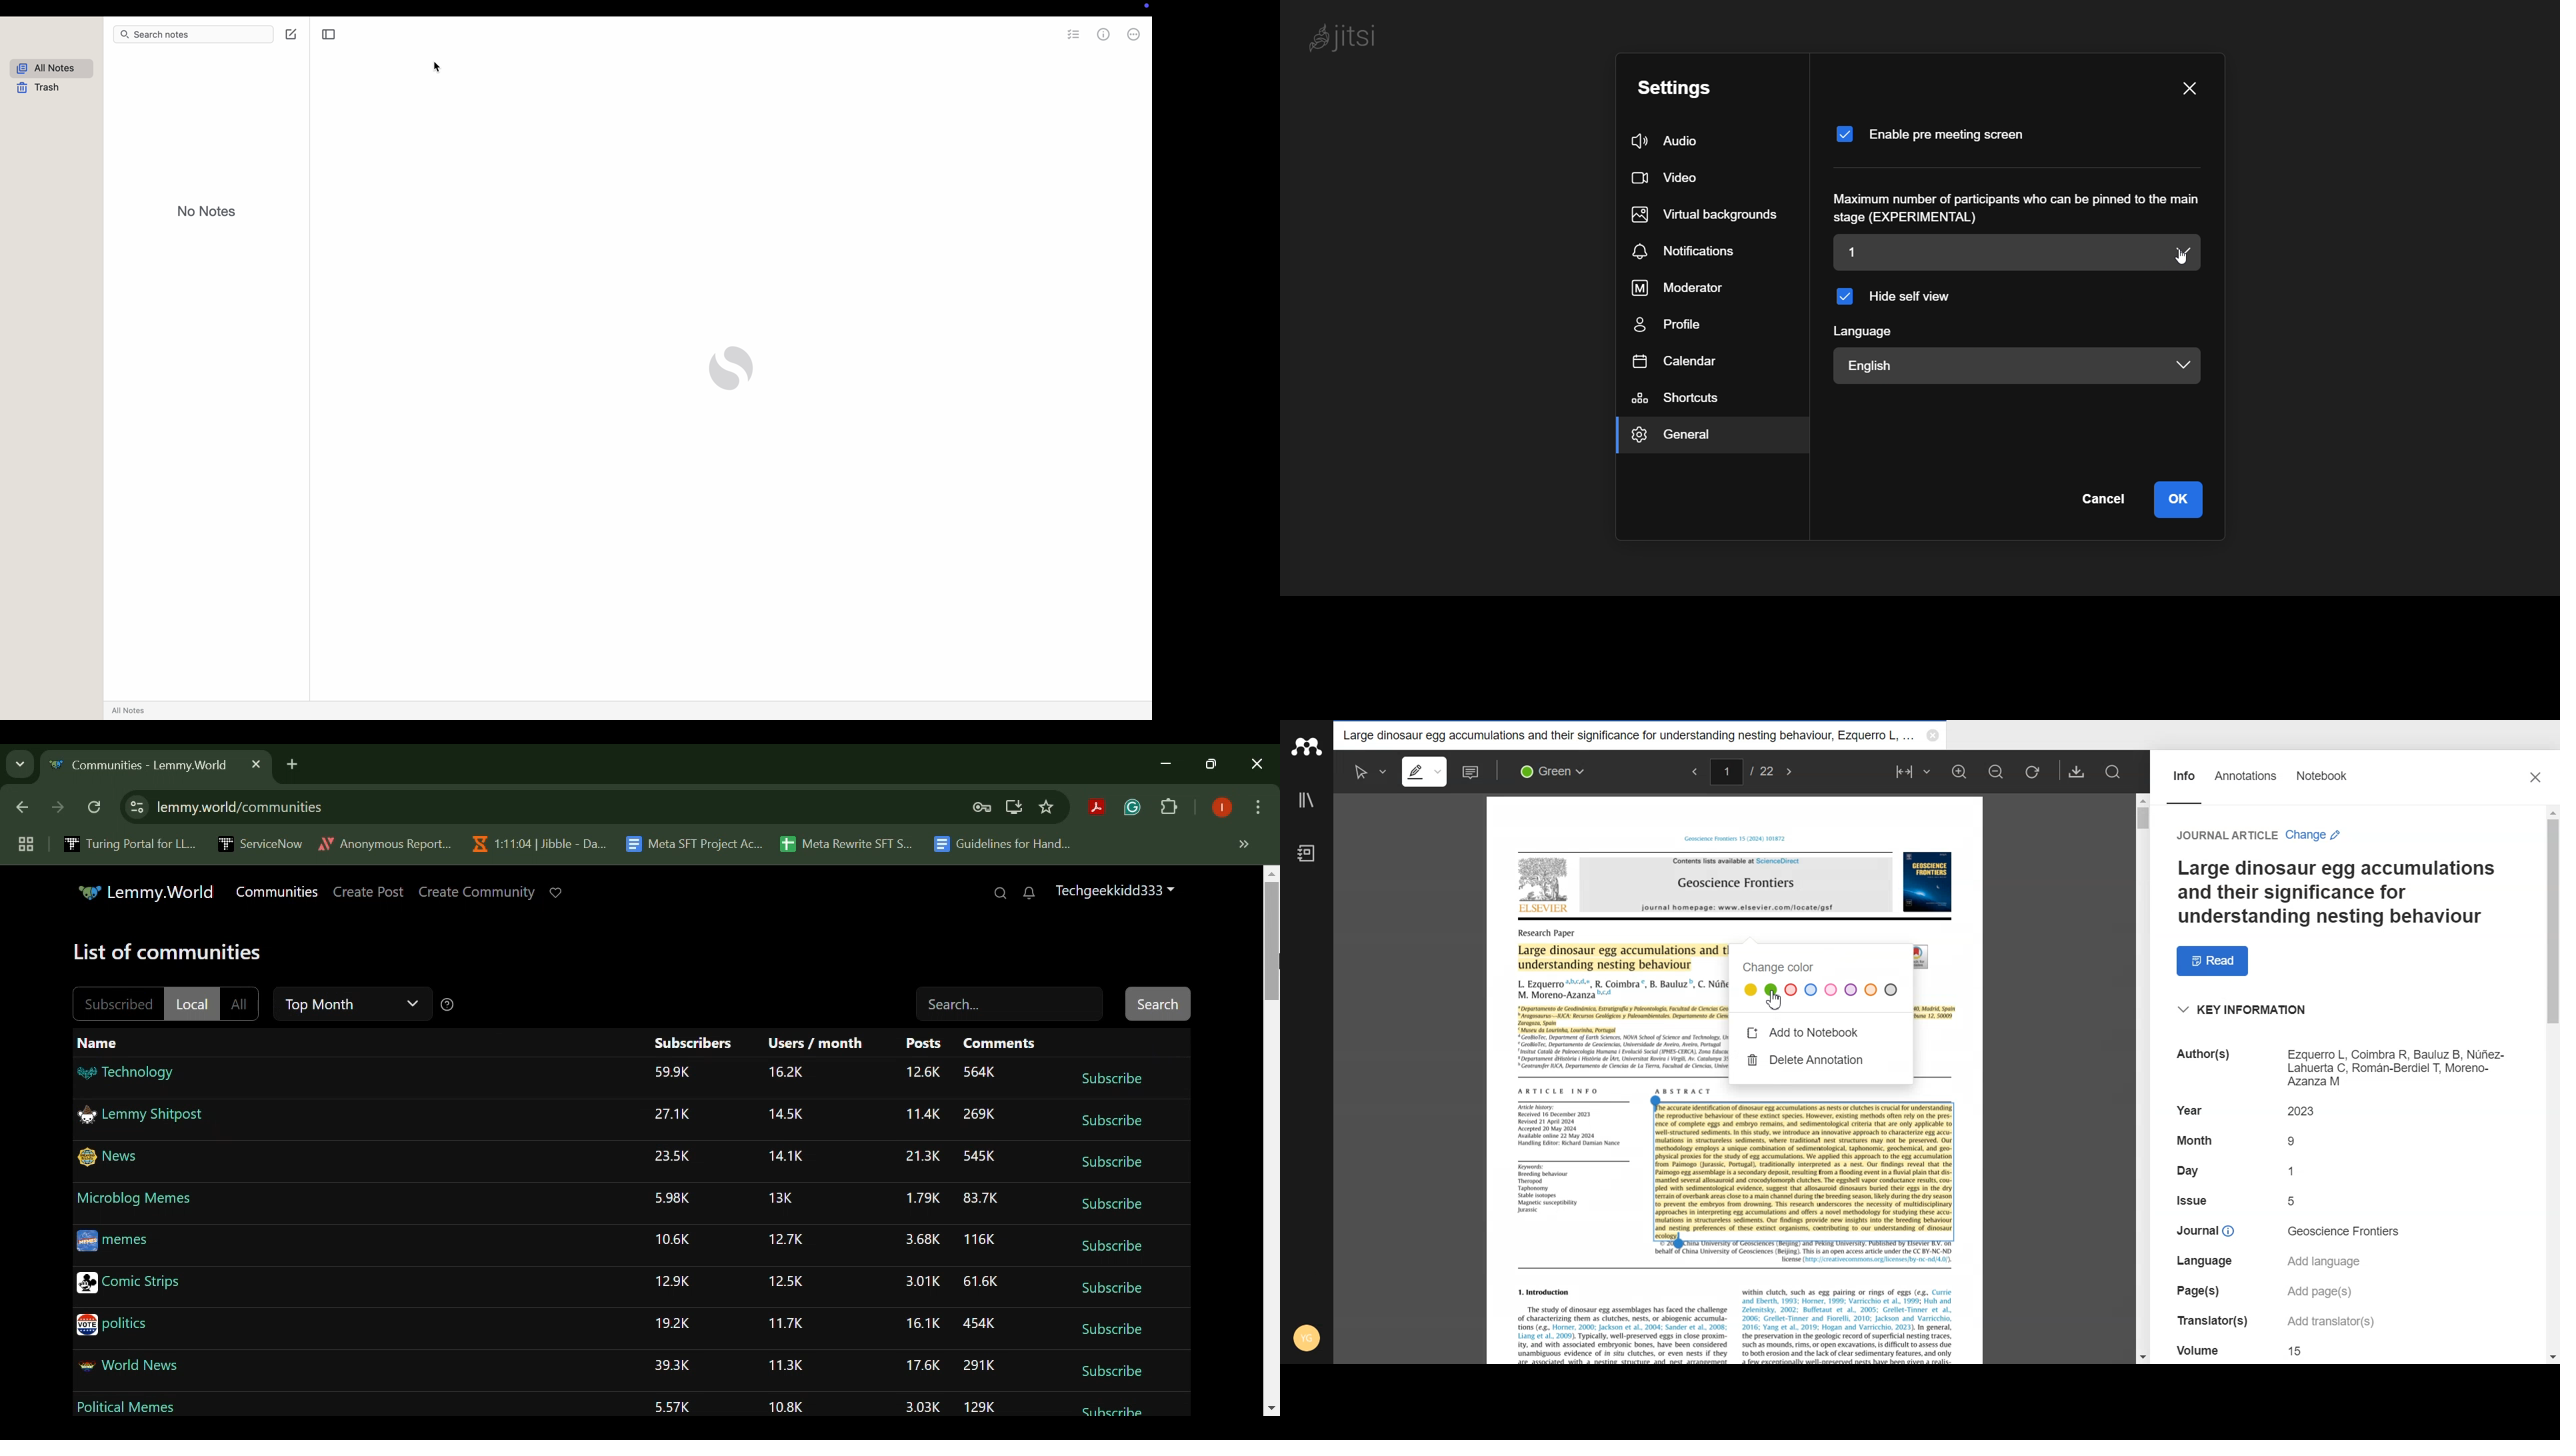 The height and width of the screenshot is (1456, 2576). Describe the element at coordinates (2537, 778) in the screenshot. I see `Close` at that location.